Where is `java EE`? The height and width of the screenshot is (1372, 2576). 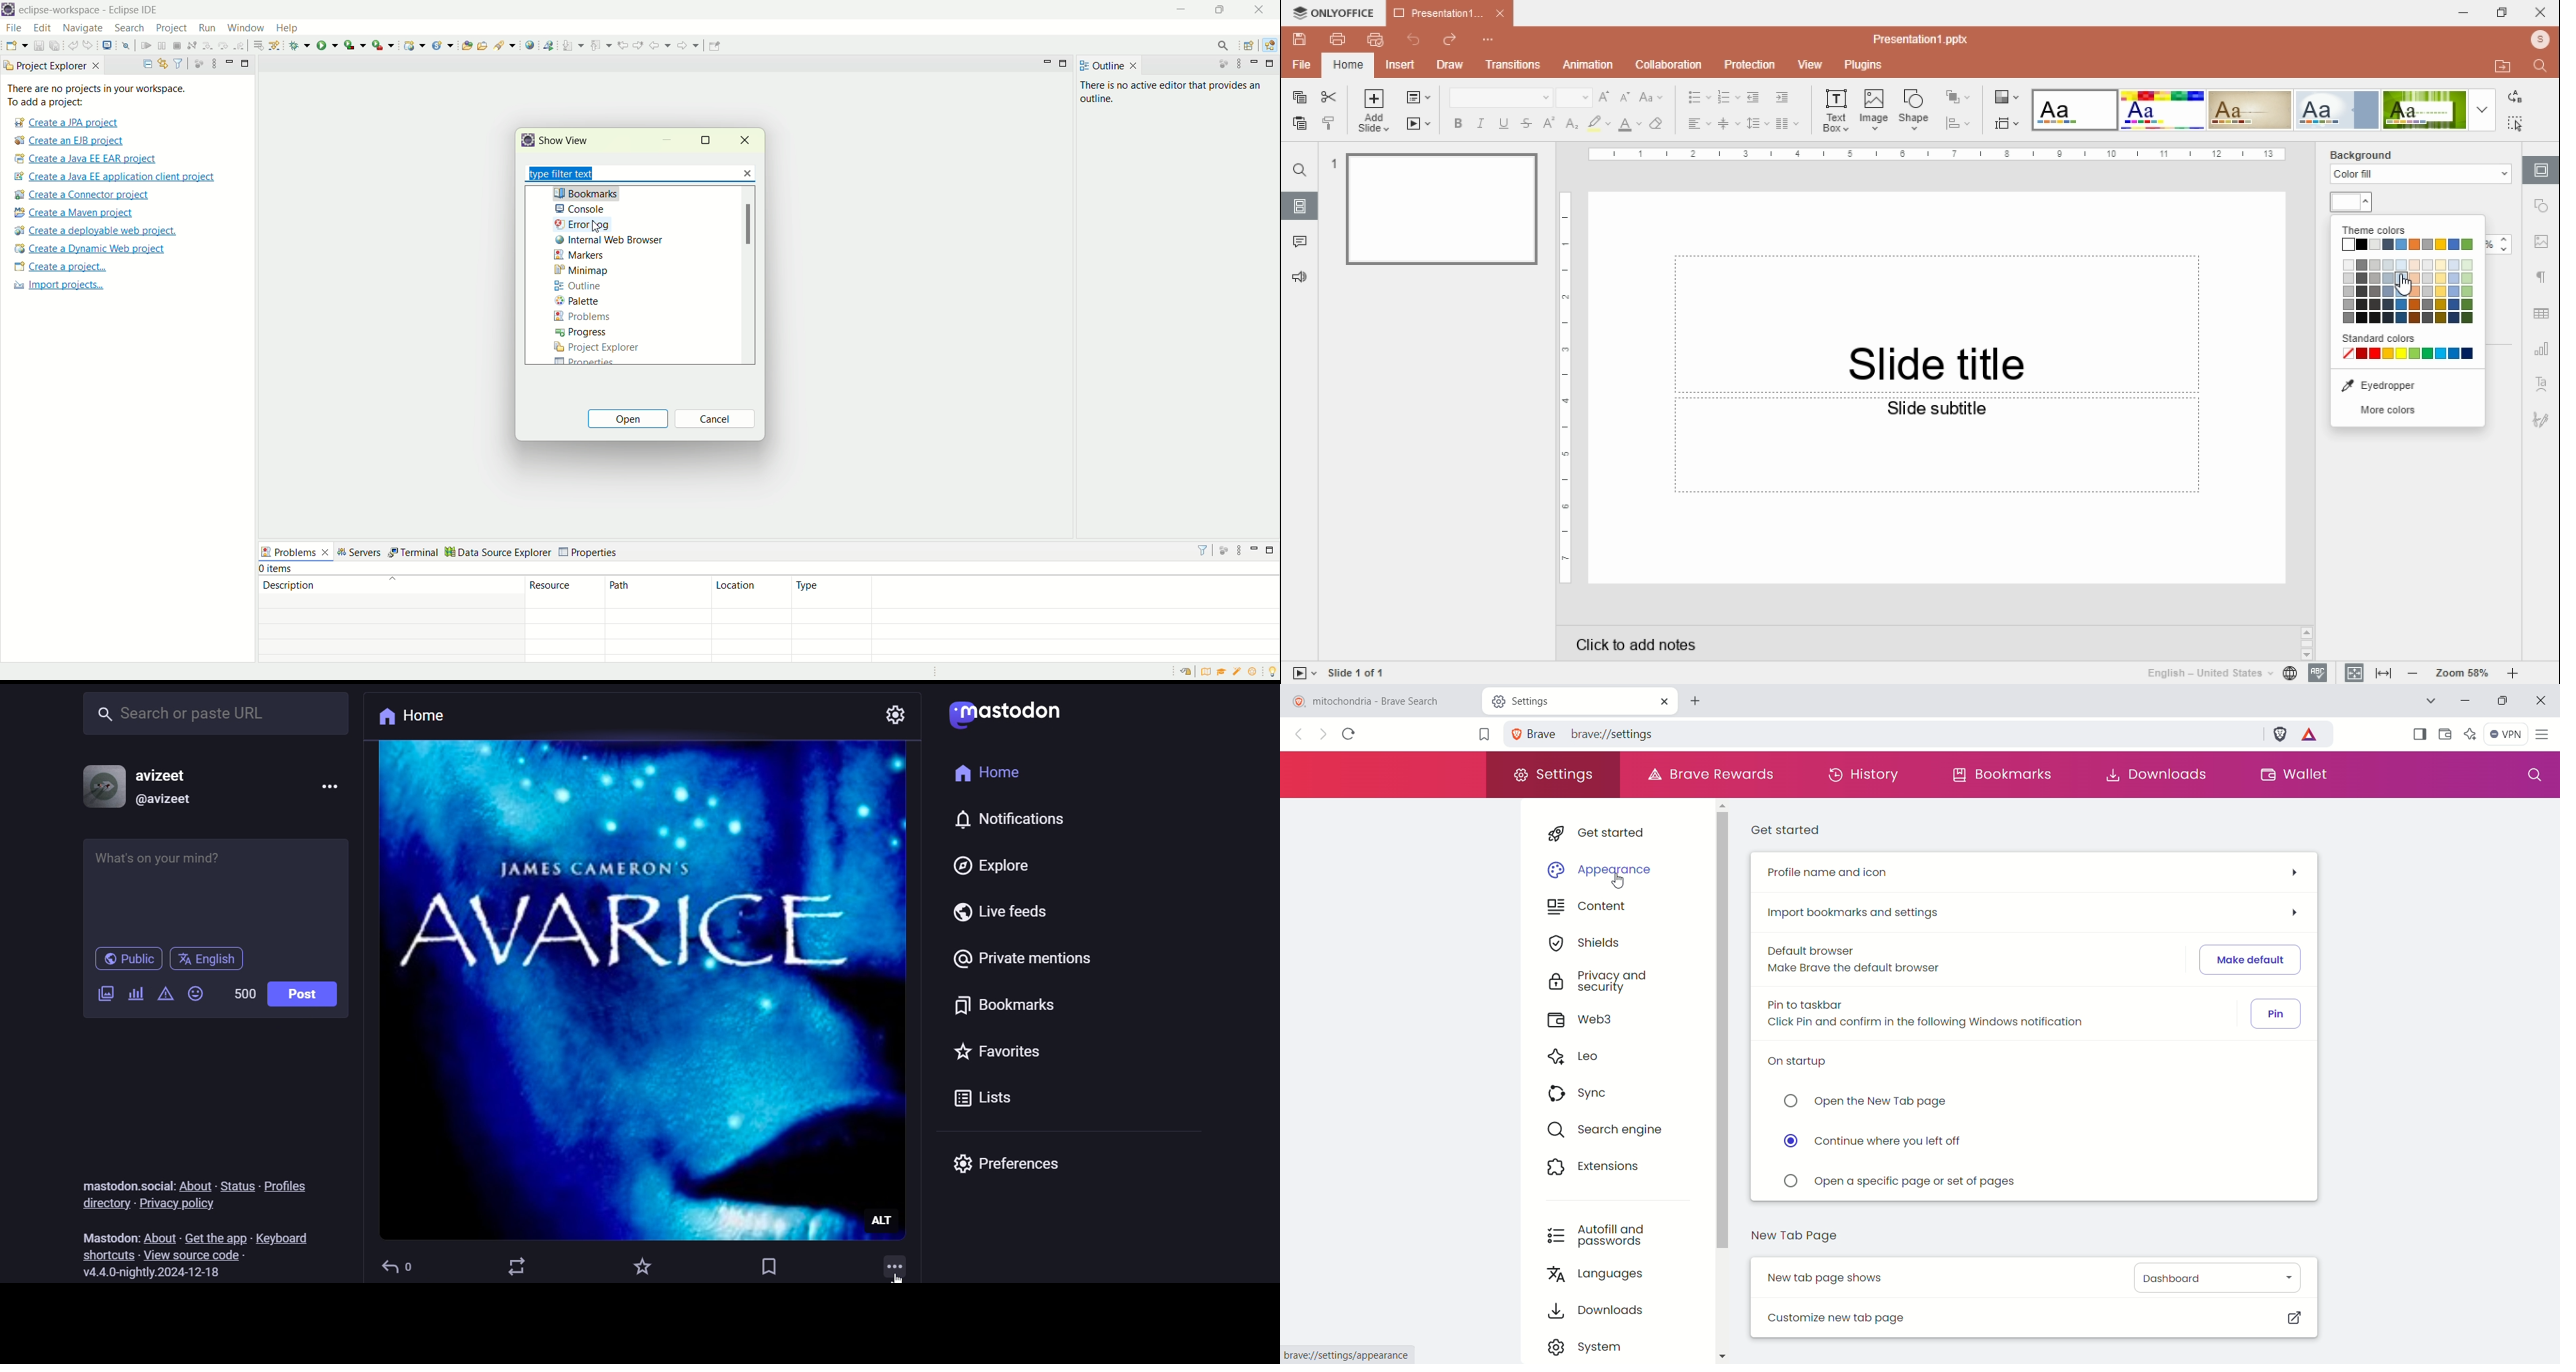
java EE is located at coordinates (1269, 43).